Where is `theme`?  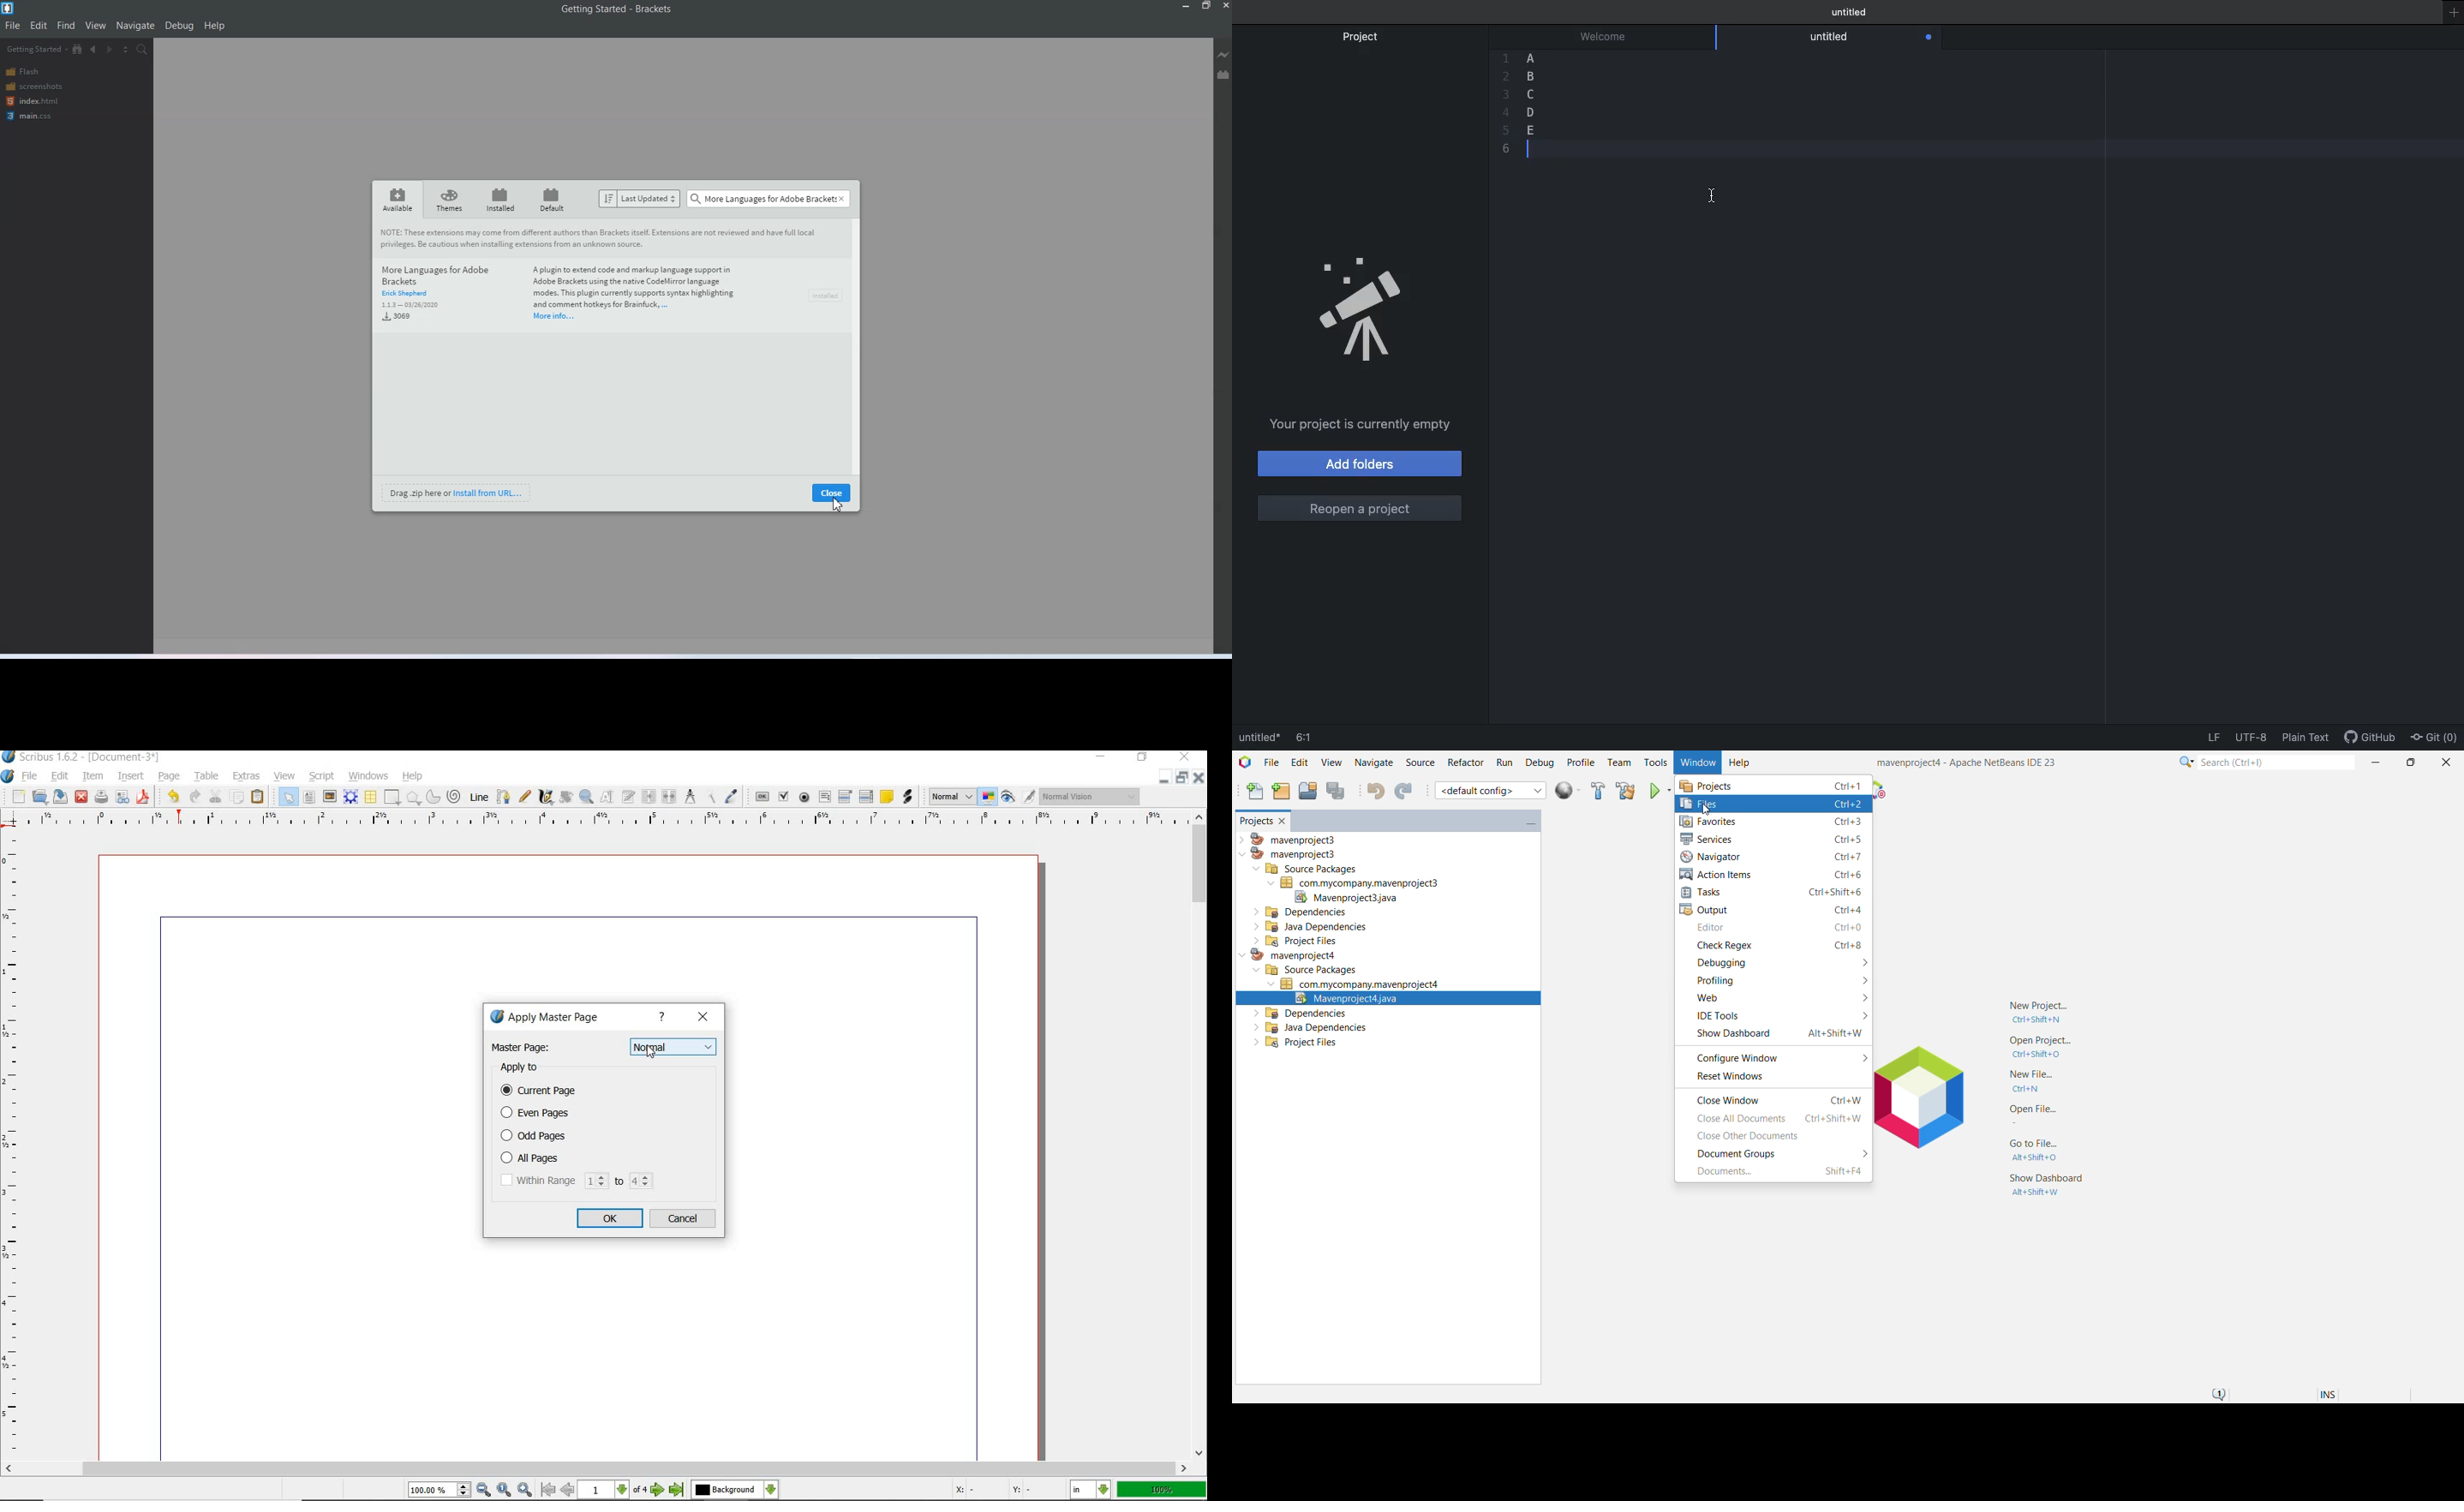
theme is located at coordinates (450, 200).